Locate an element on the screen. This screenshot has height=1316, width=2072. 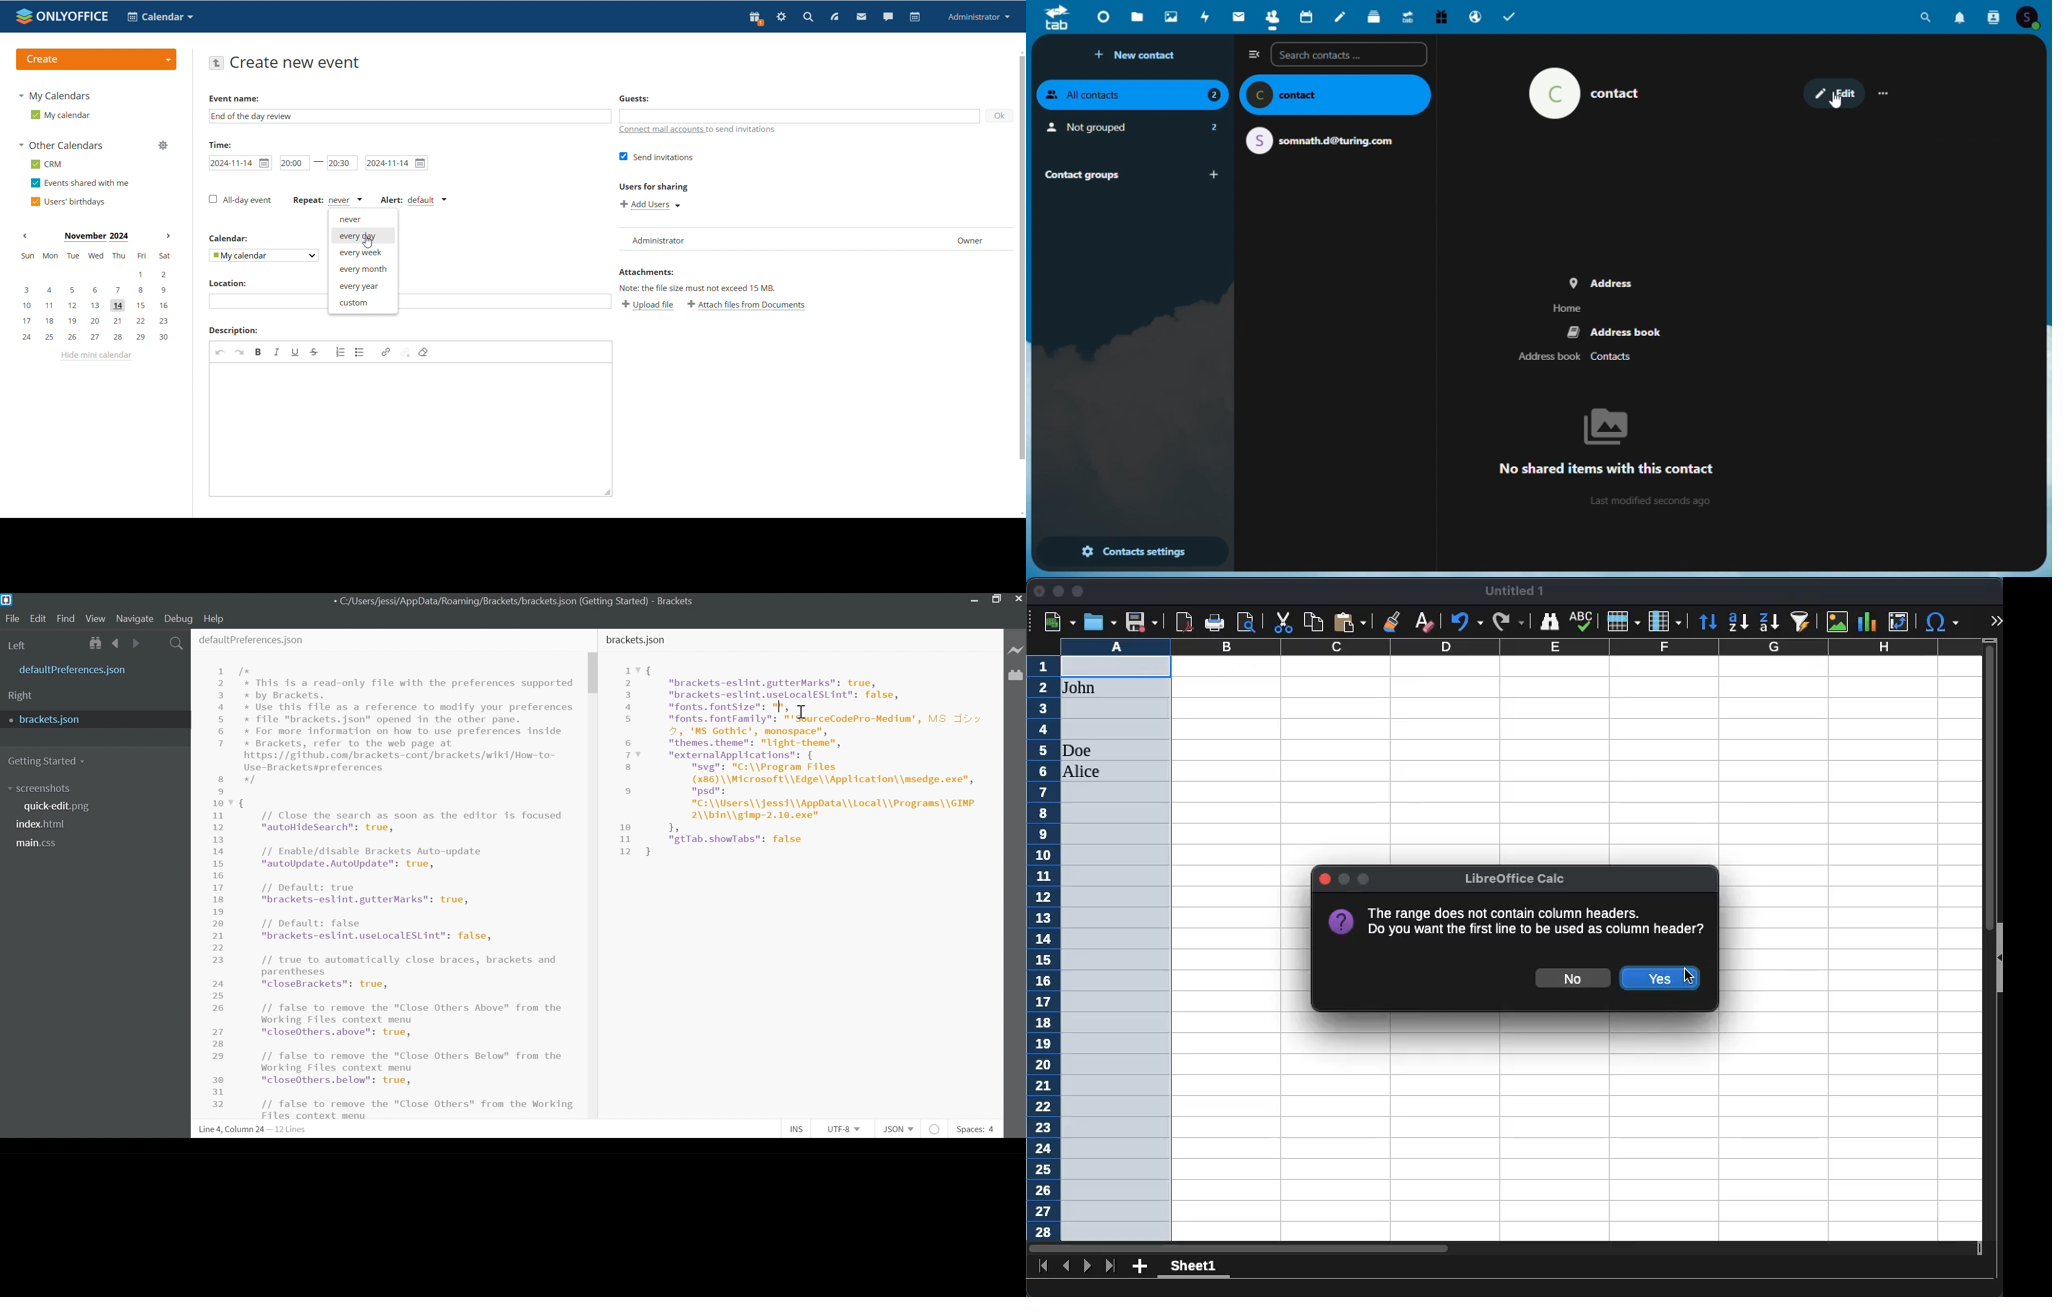
events shared with me is located at coordinates (81, 183).